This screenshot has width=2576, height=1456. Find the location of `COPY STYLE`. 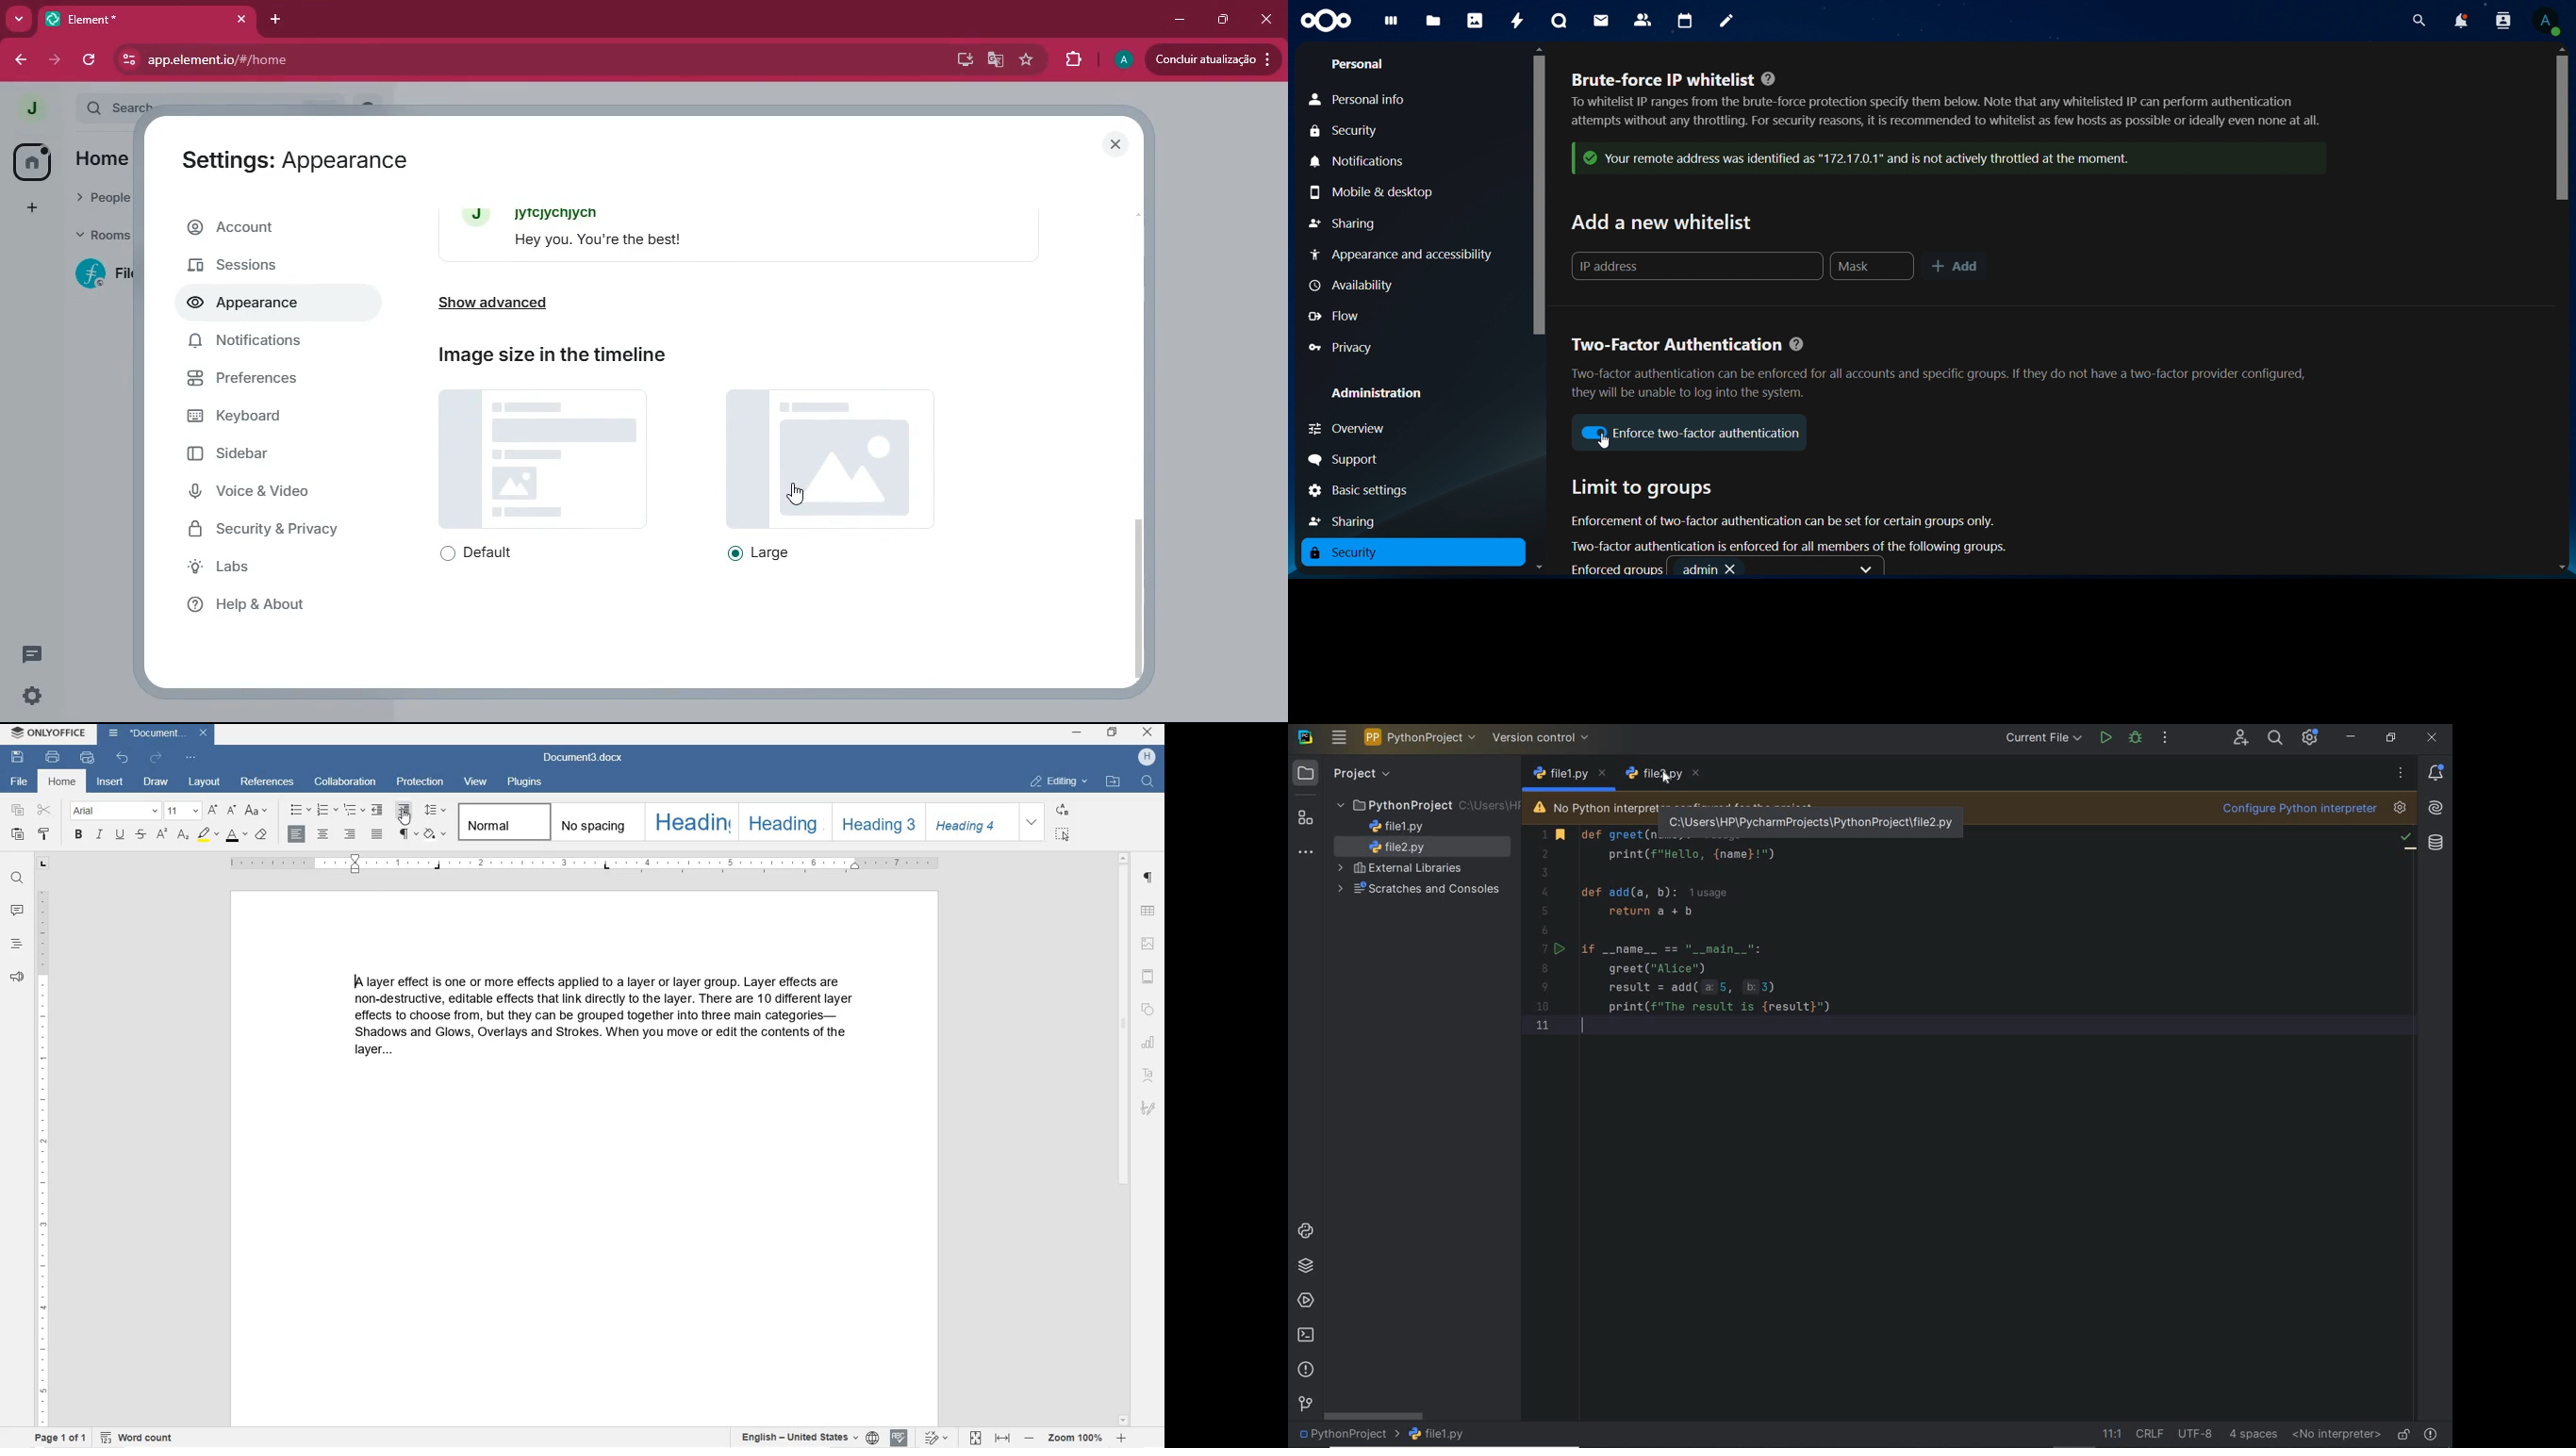

COPY STYLE is located at coordinates (44, 834).